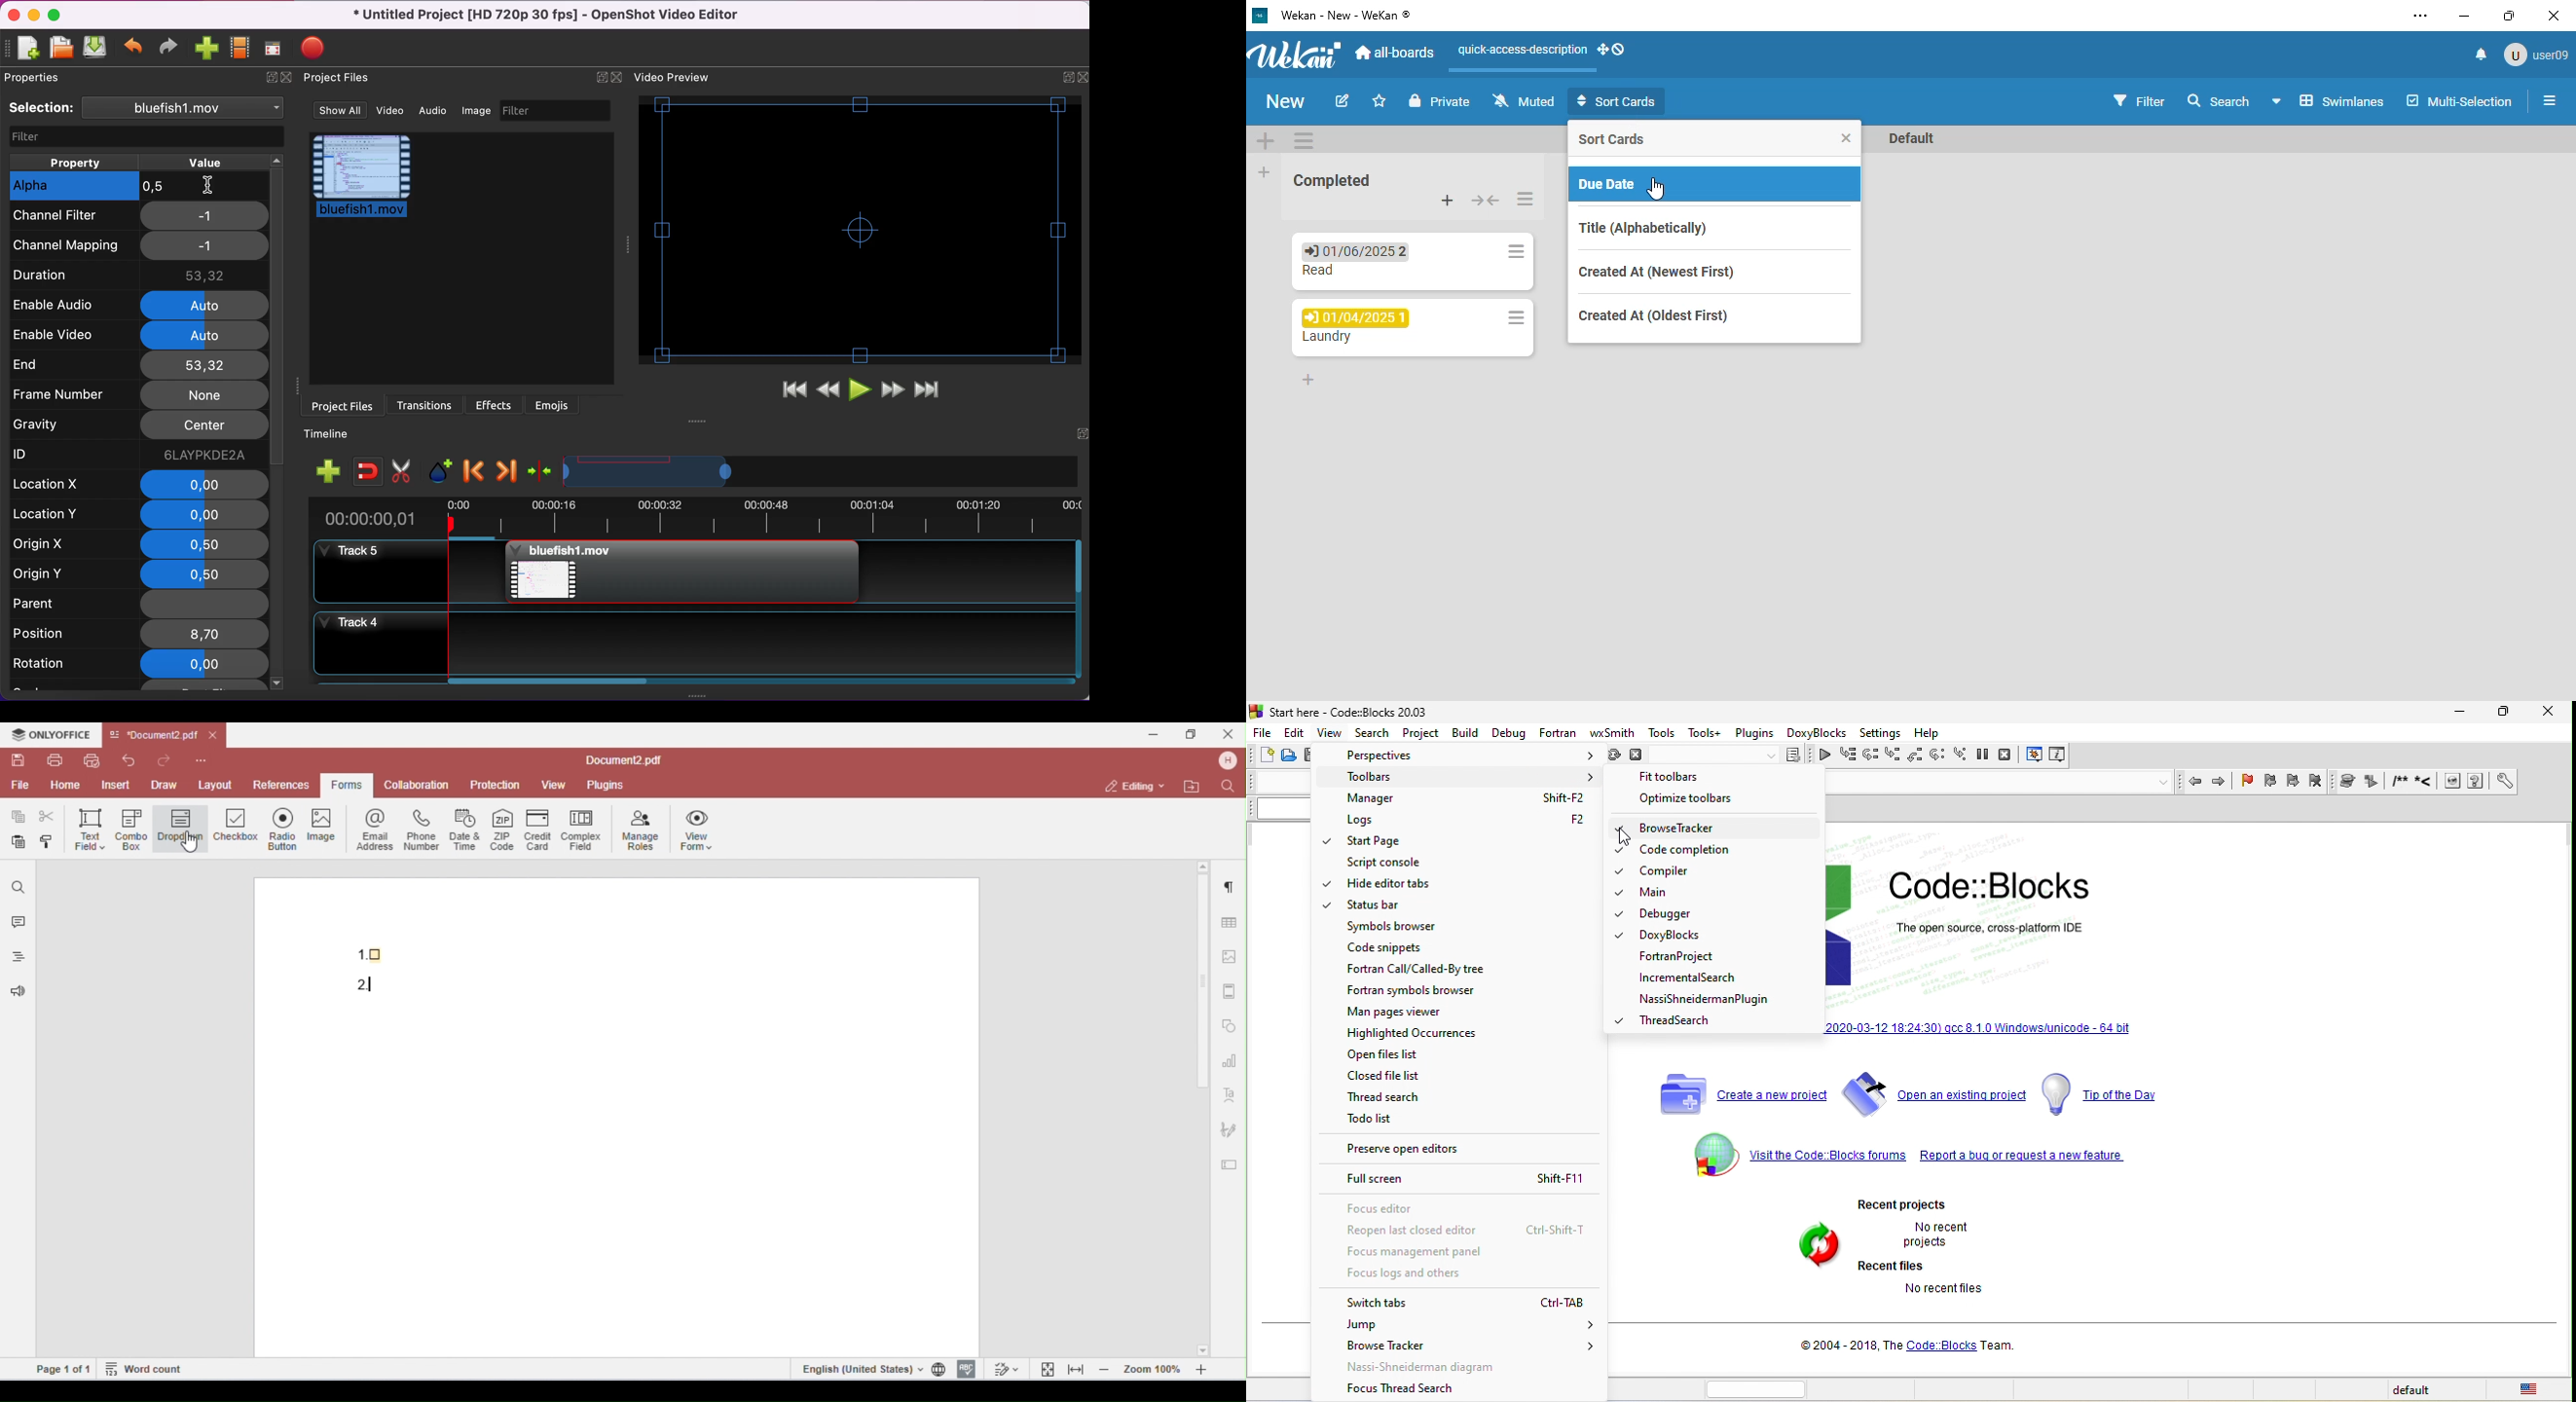 This screenshot has height=1428, width=2576. I want to click on due date, so click(1608, 184).